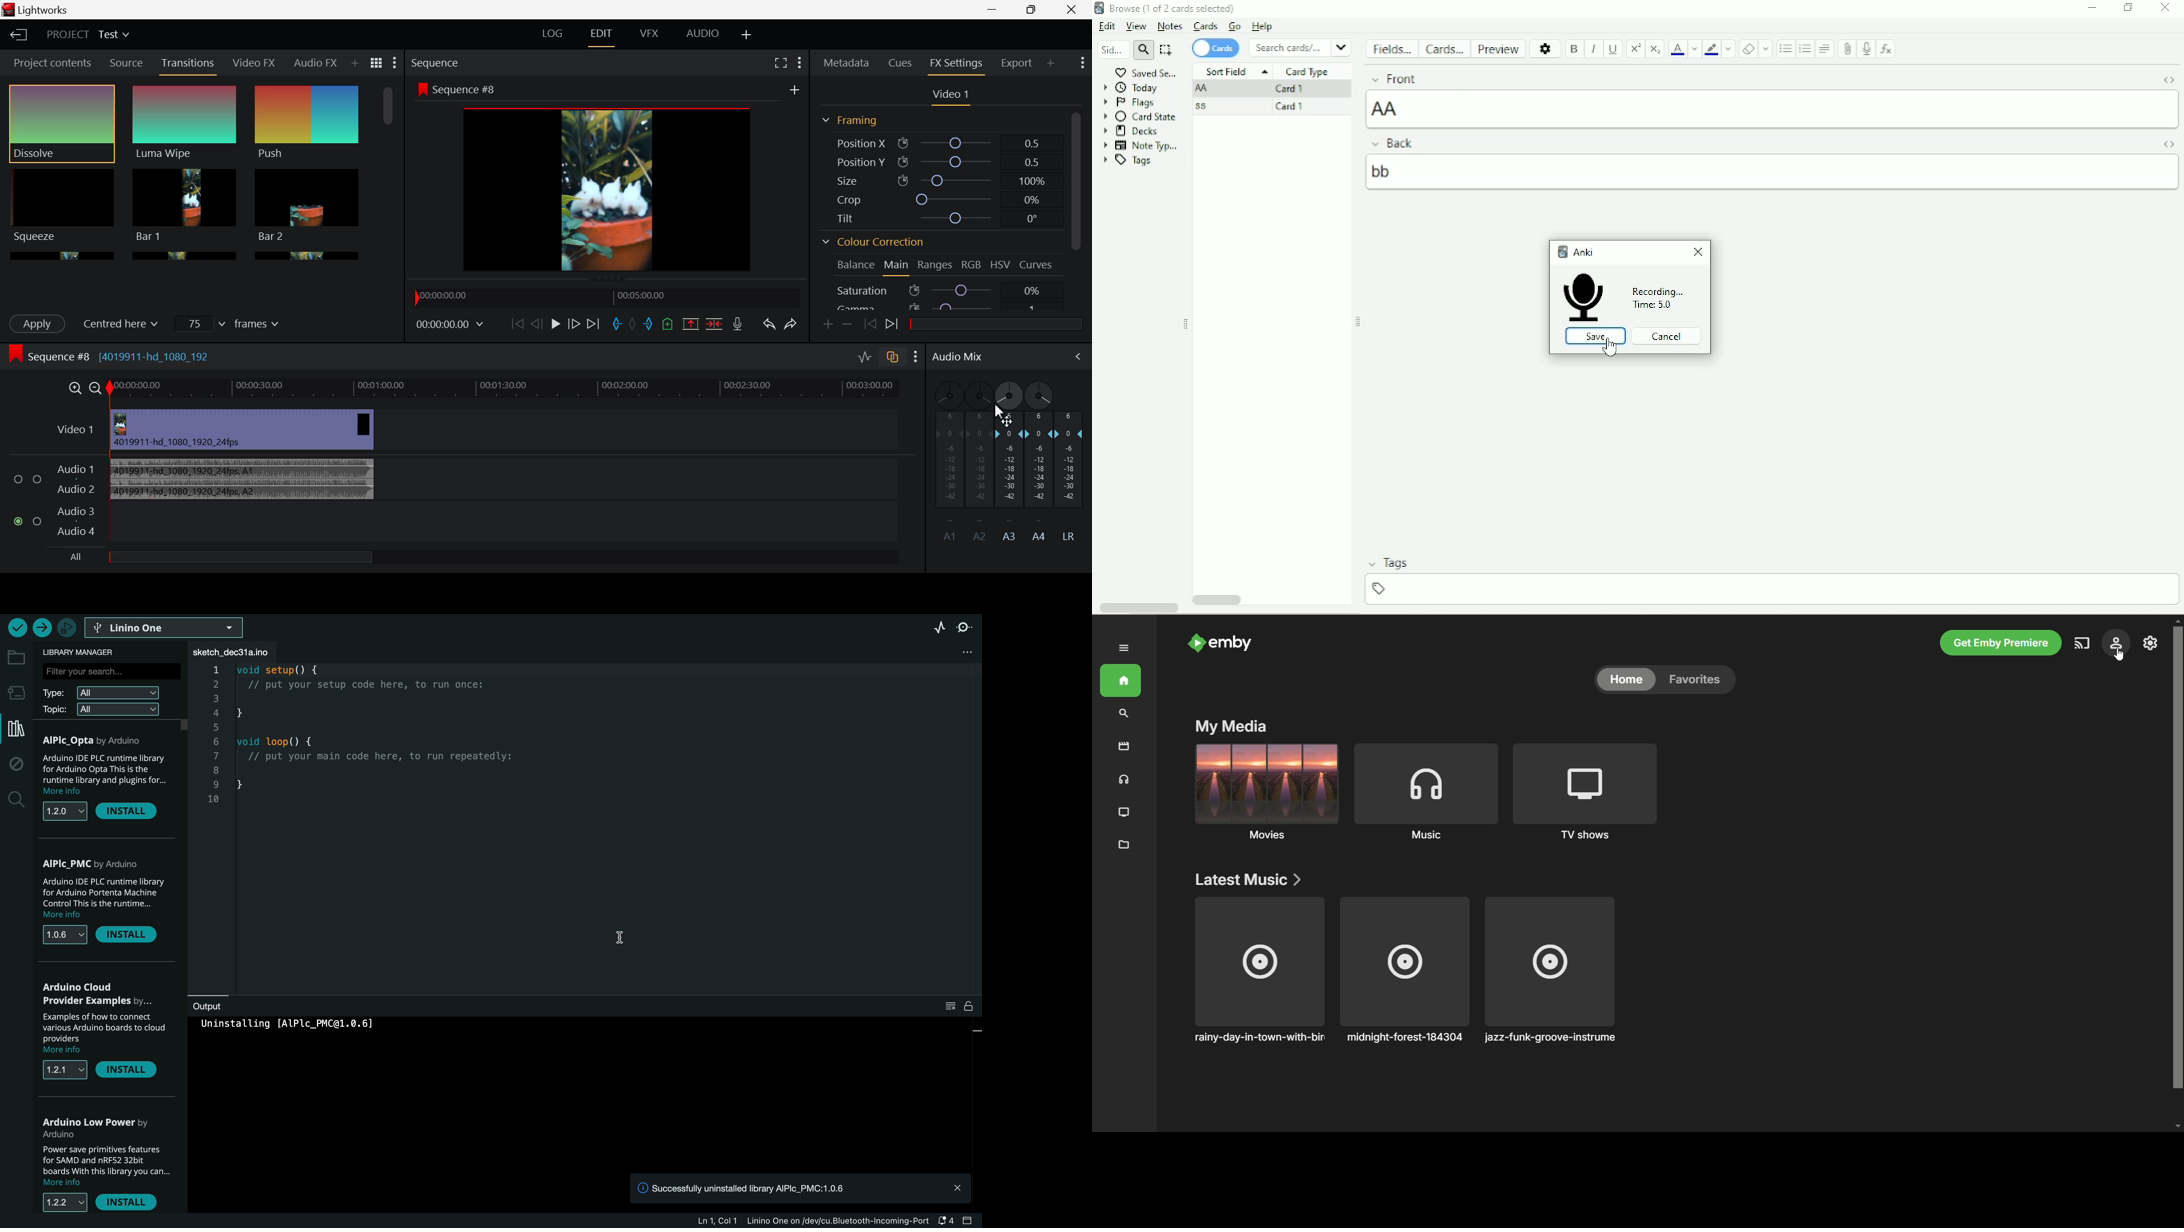  I want to click on Toggle audio levels editing, so click(864, 359).